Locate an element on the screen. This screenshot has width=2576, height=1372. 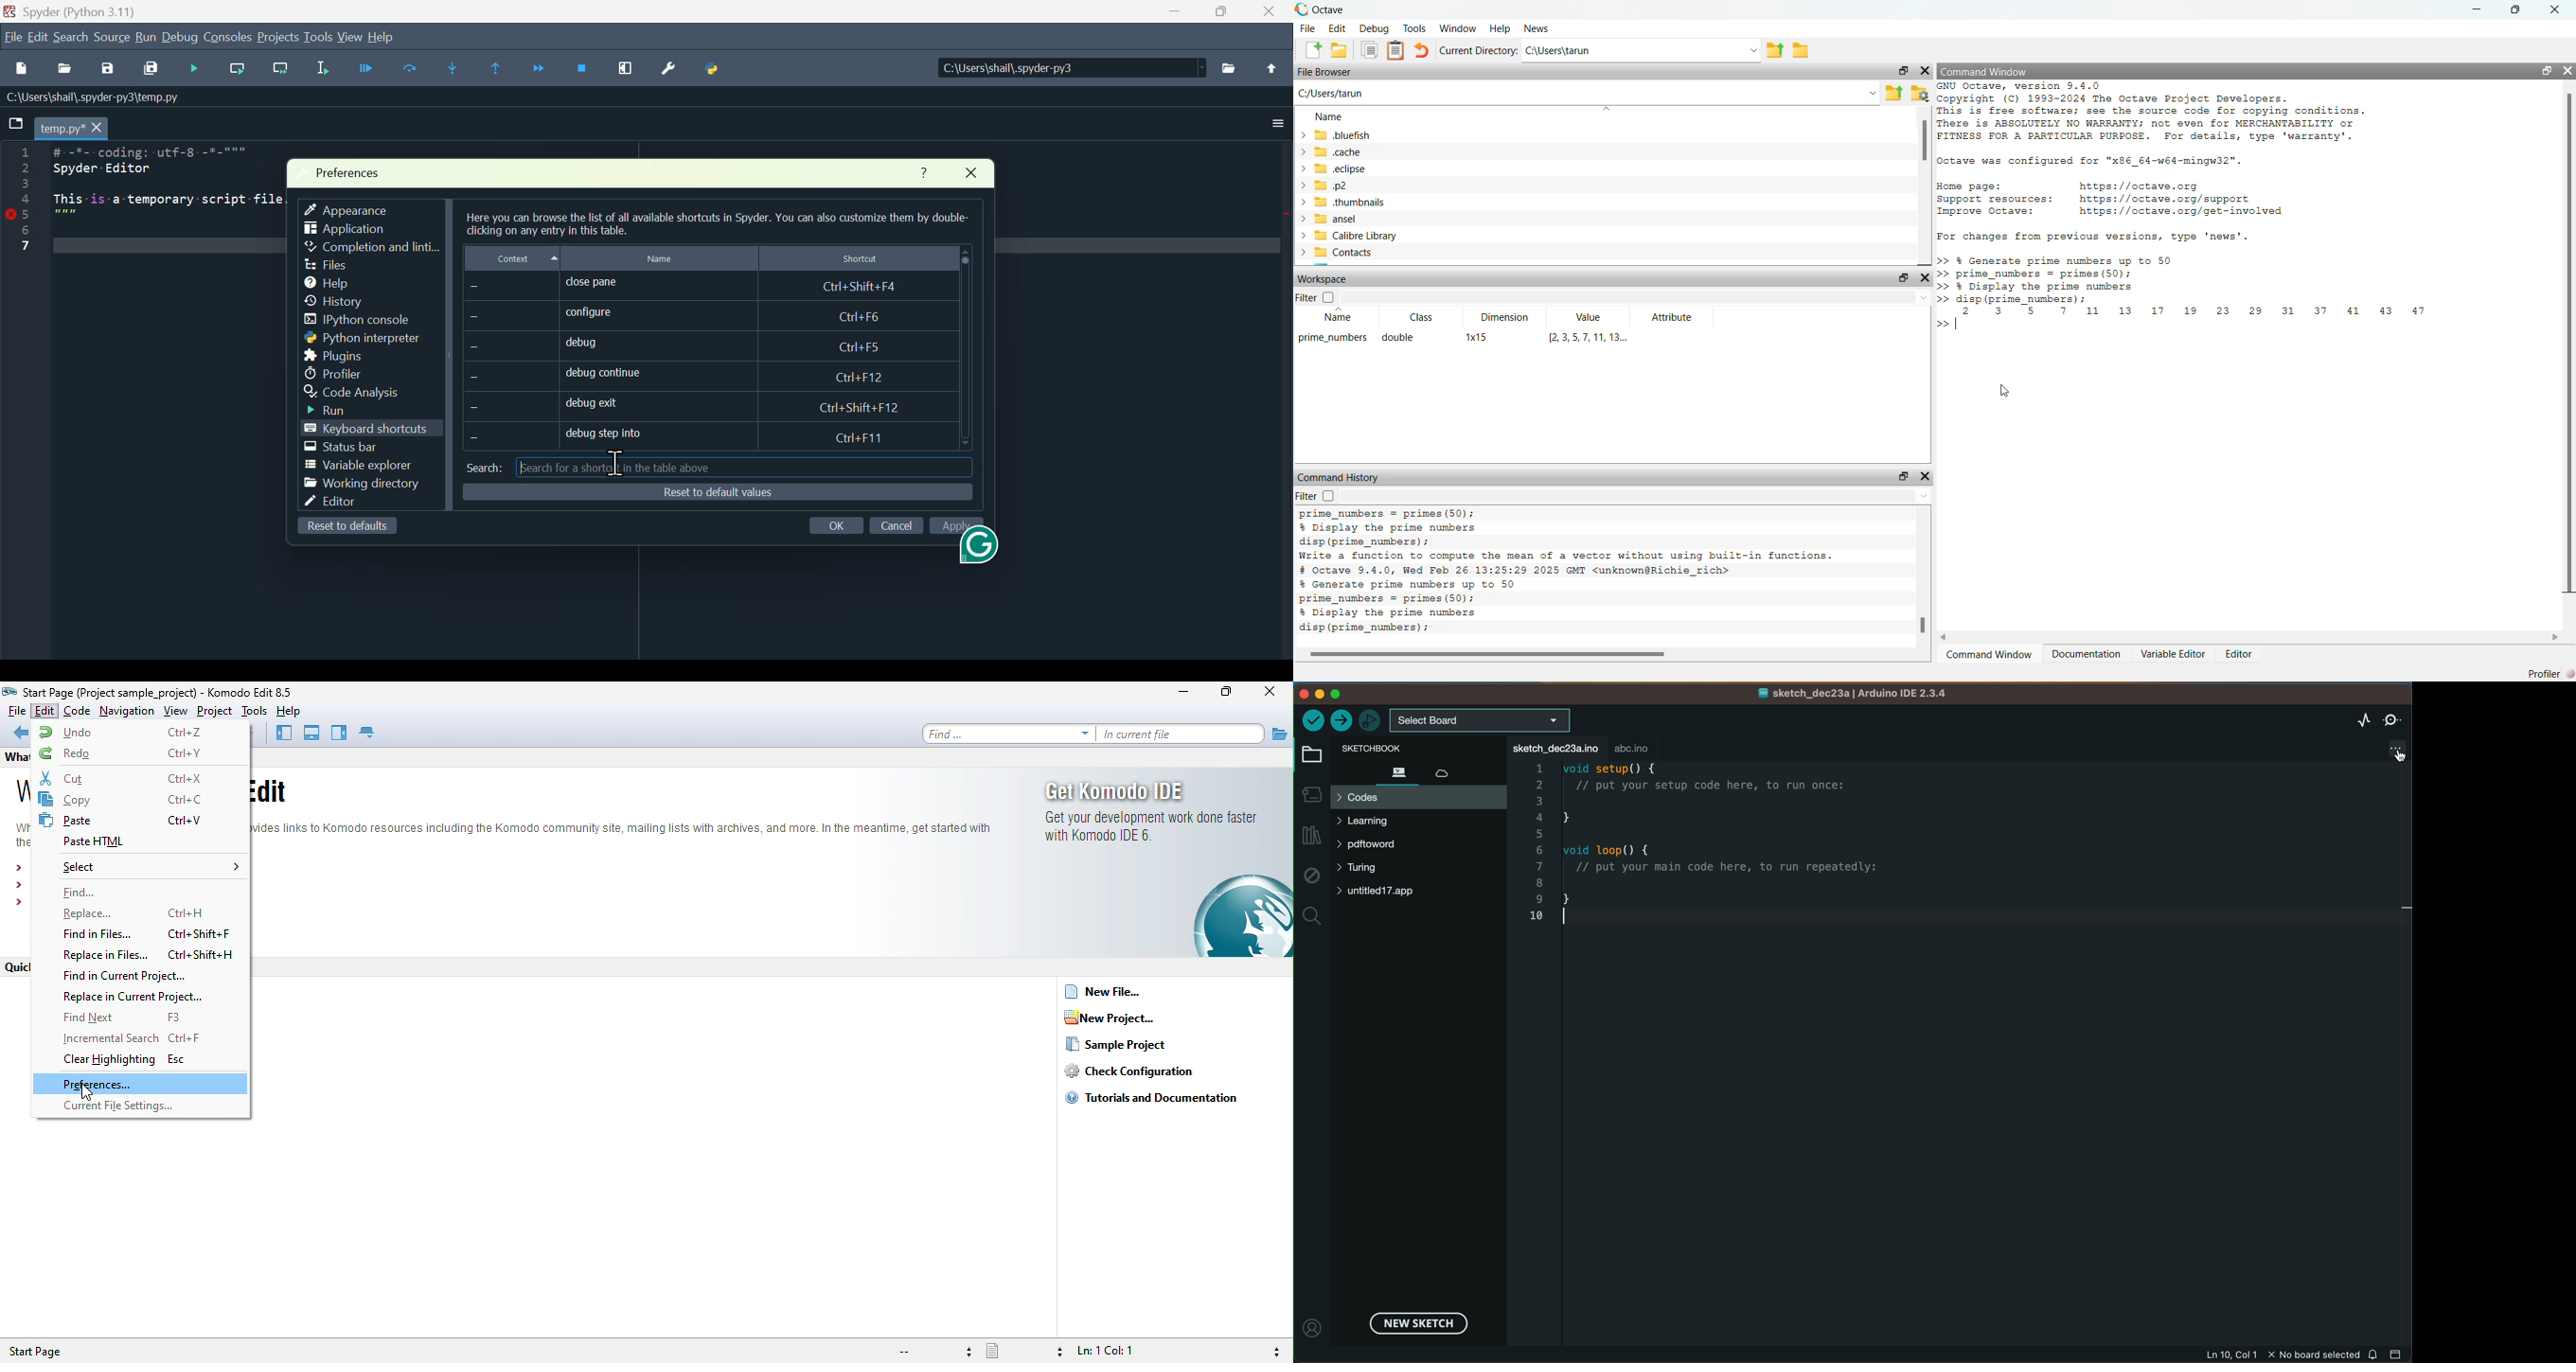
pdftoword is located at coordinates (1378, 844).